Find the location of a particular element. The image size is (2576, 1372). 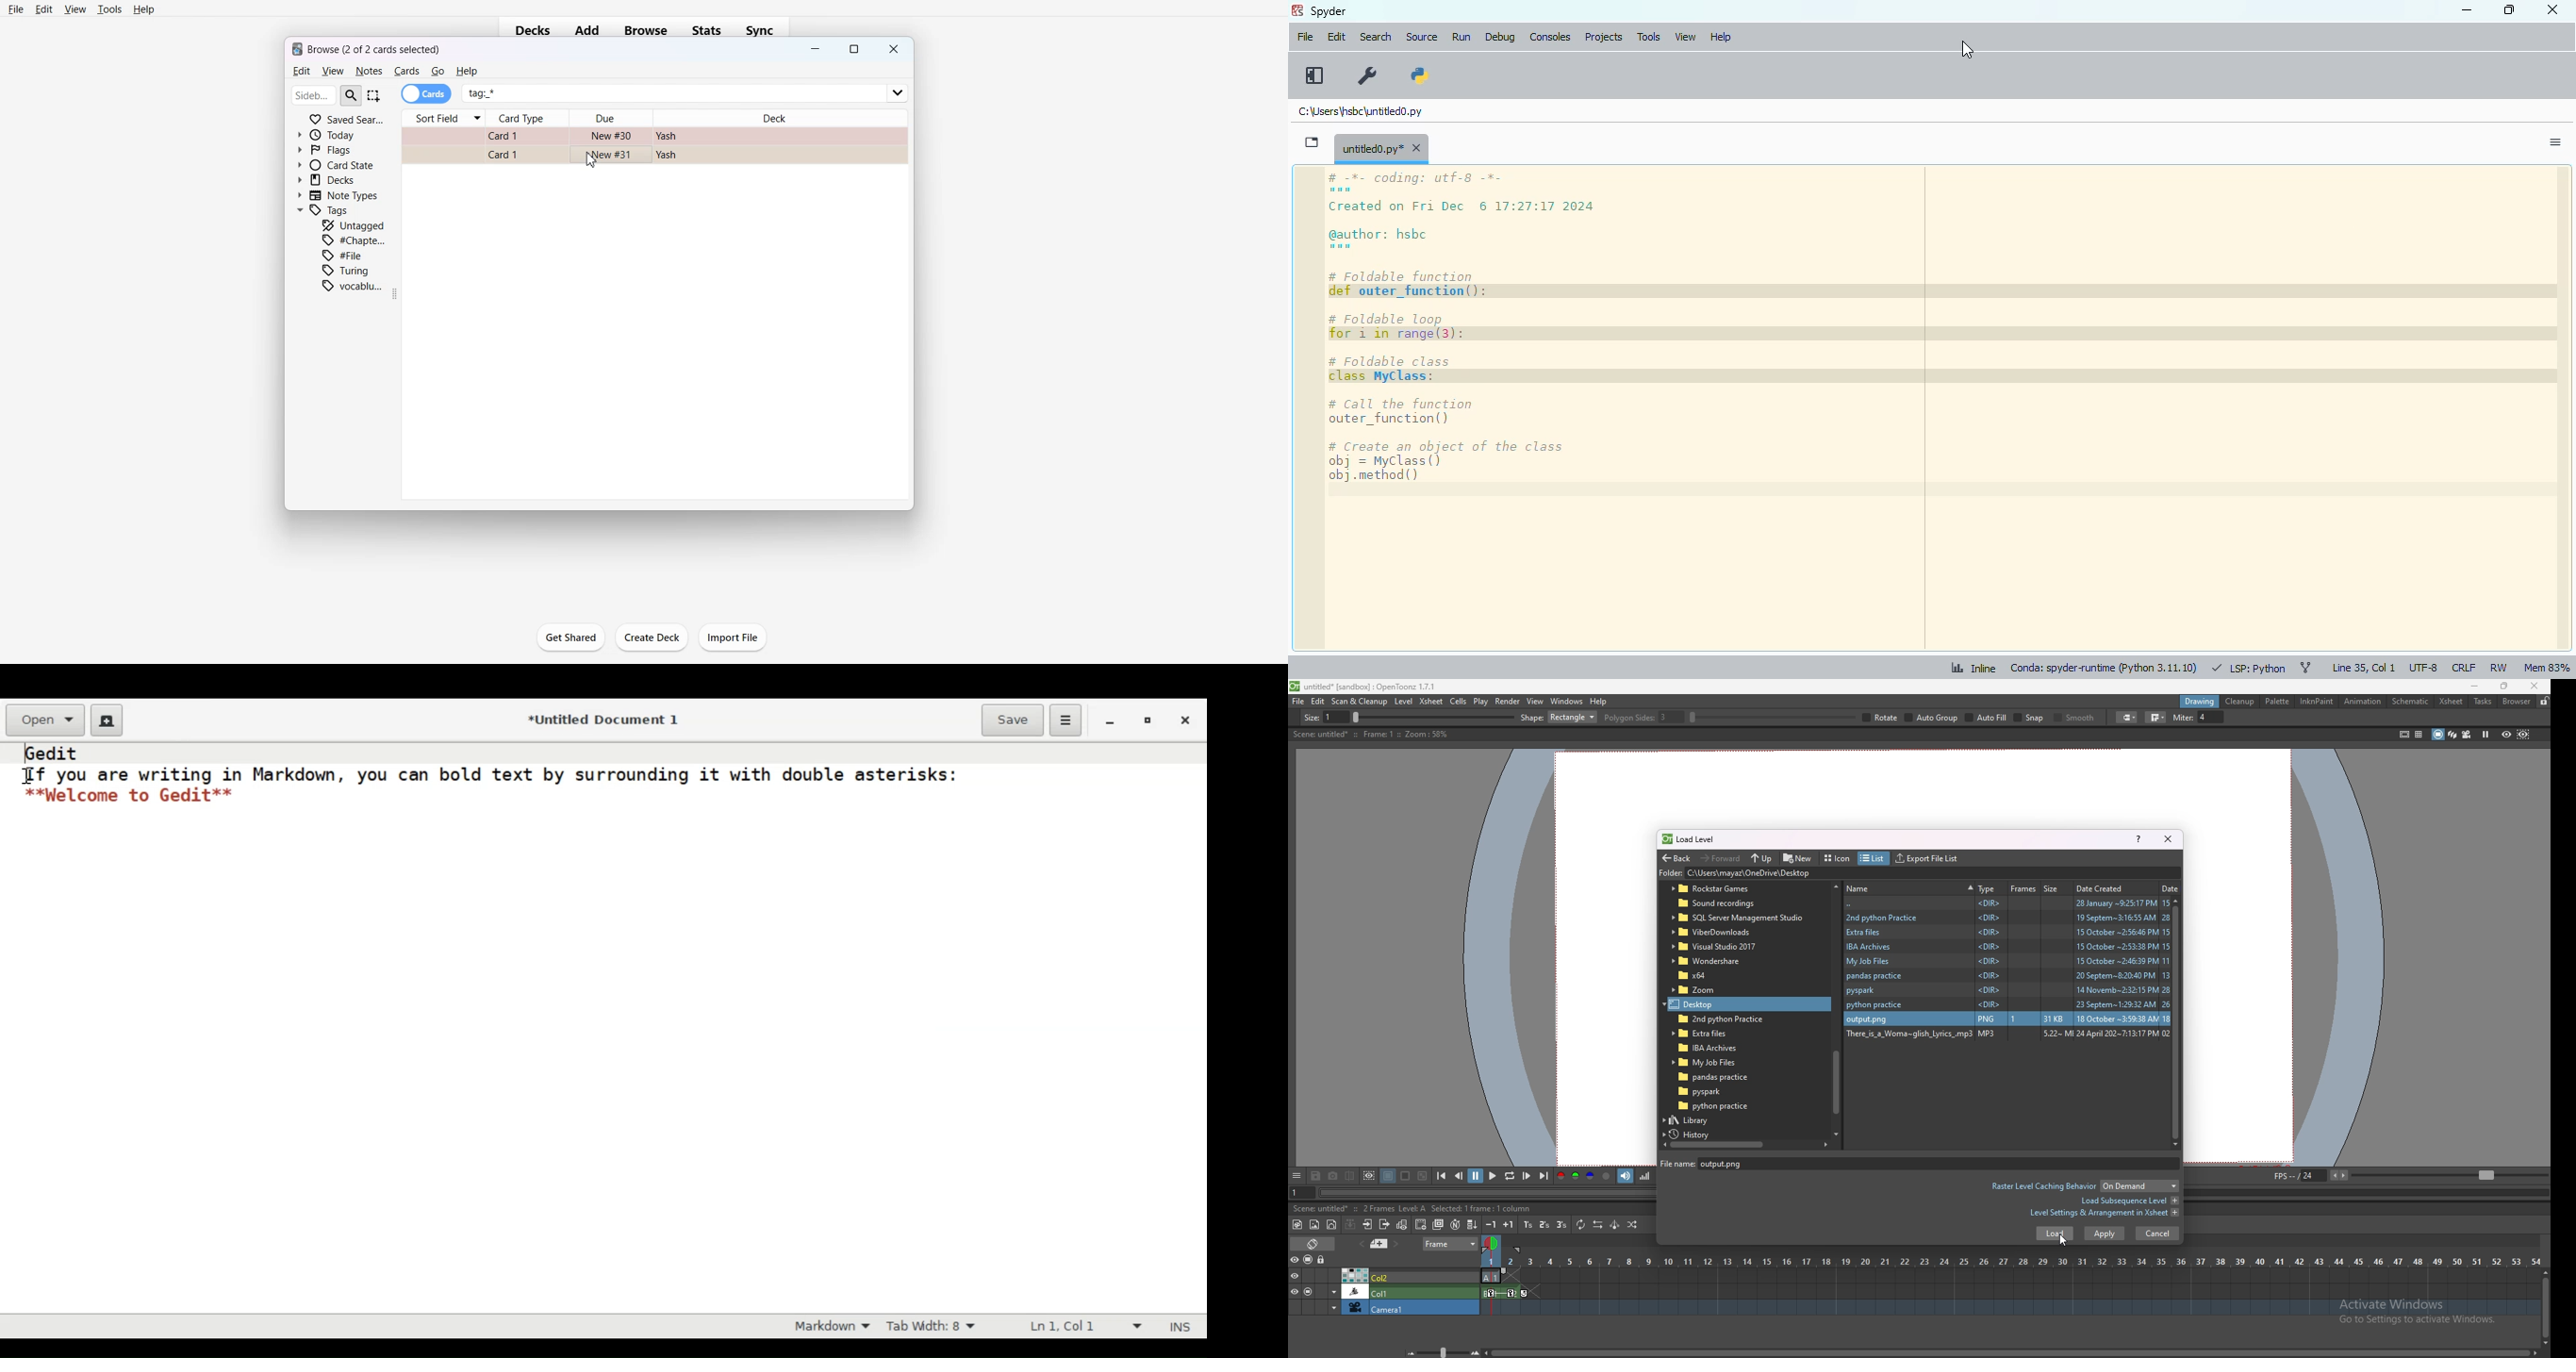

folder is located at coordinates (2007, 976).